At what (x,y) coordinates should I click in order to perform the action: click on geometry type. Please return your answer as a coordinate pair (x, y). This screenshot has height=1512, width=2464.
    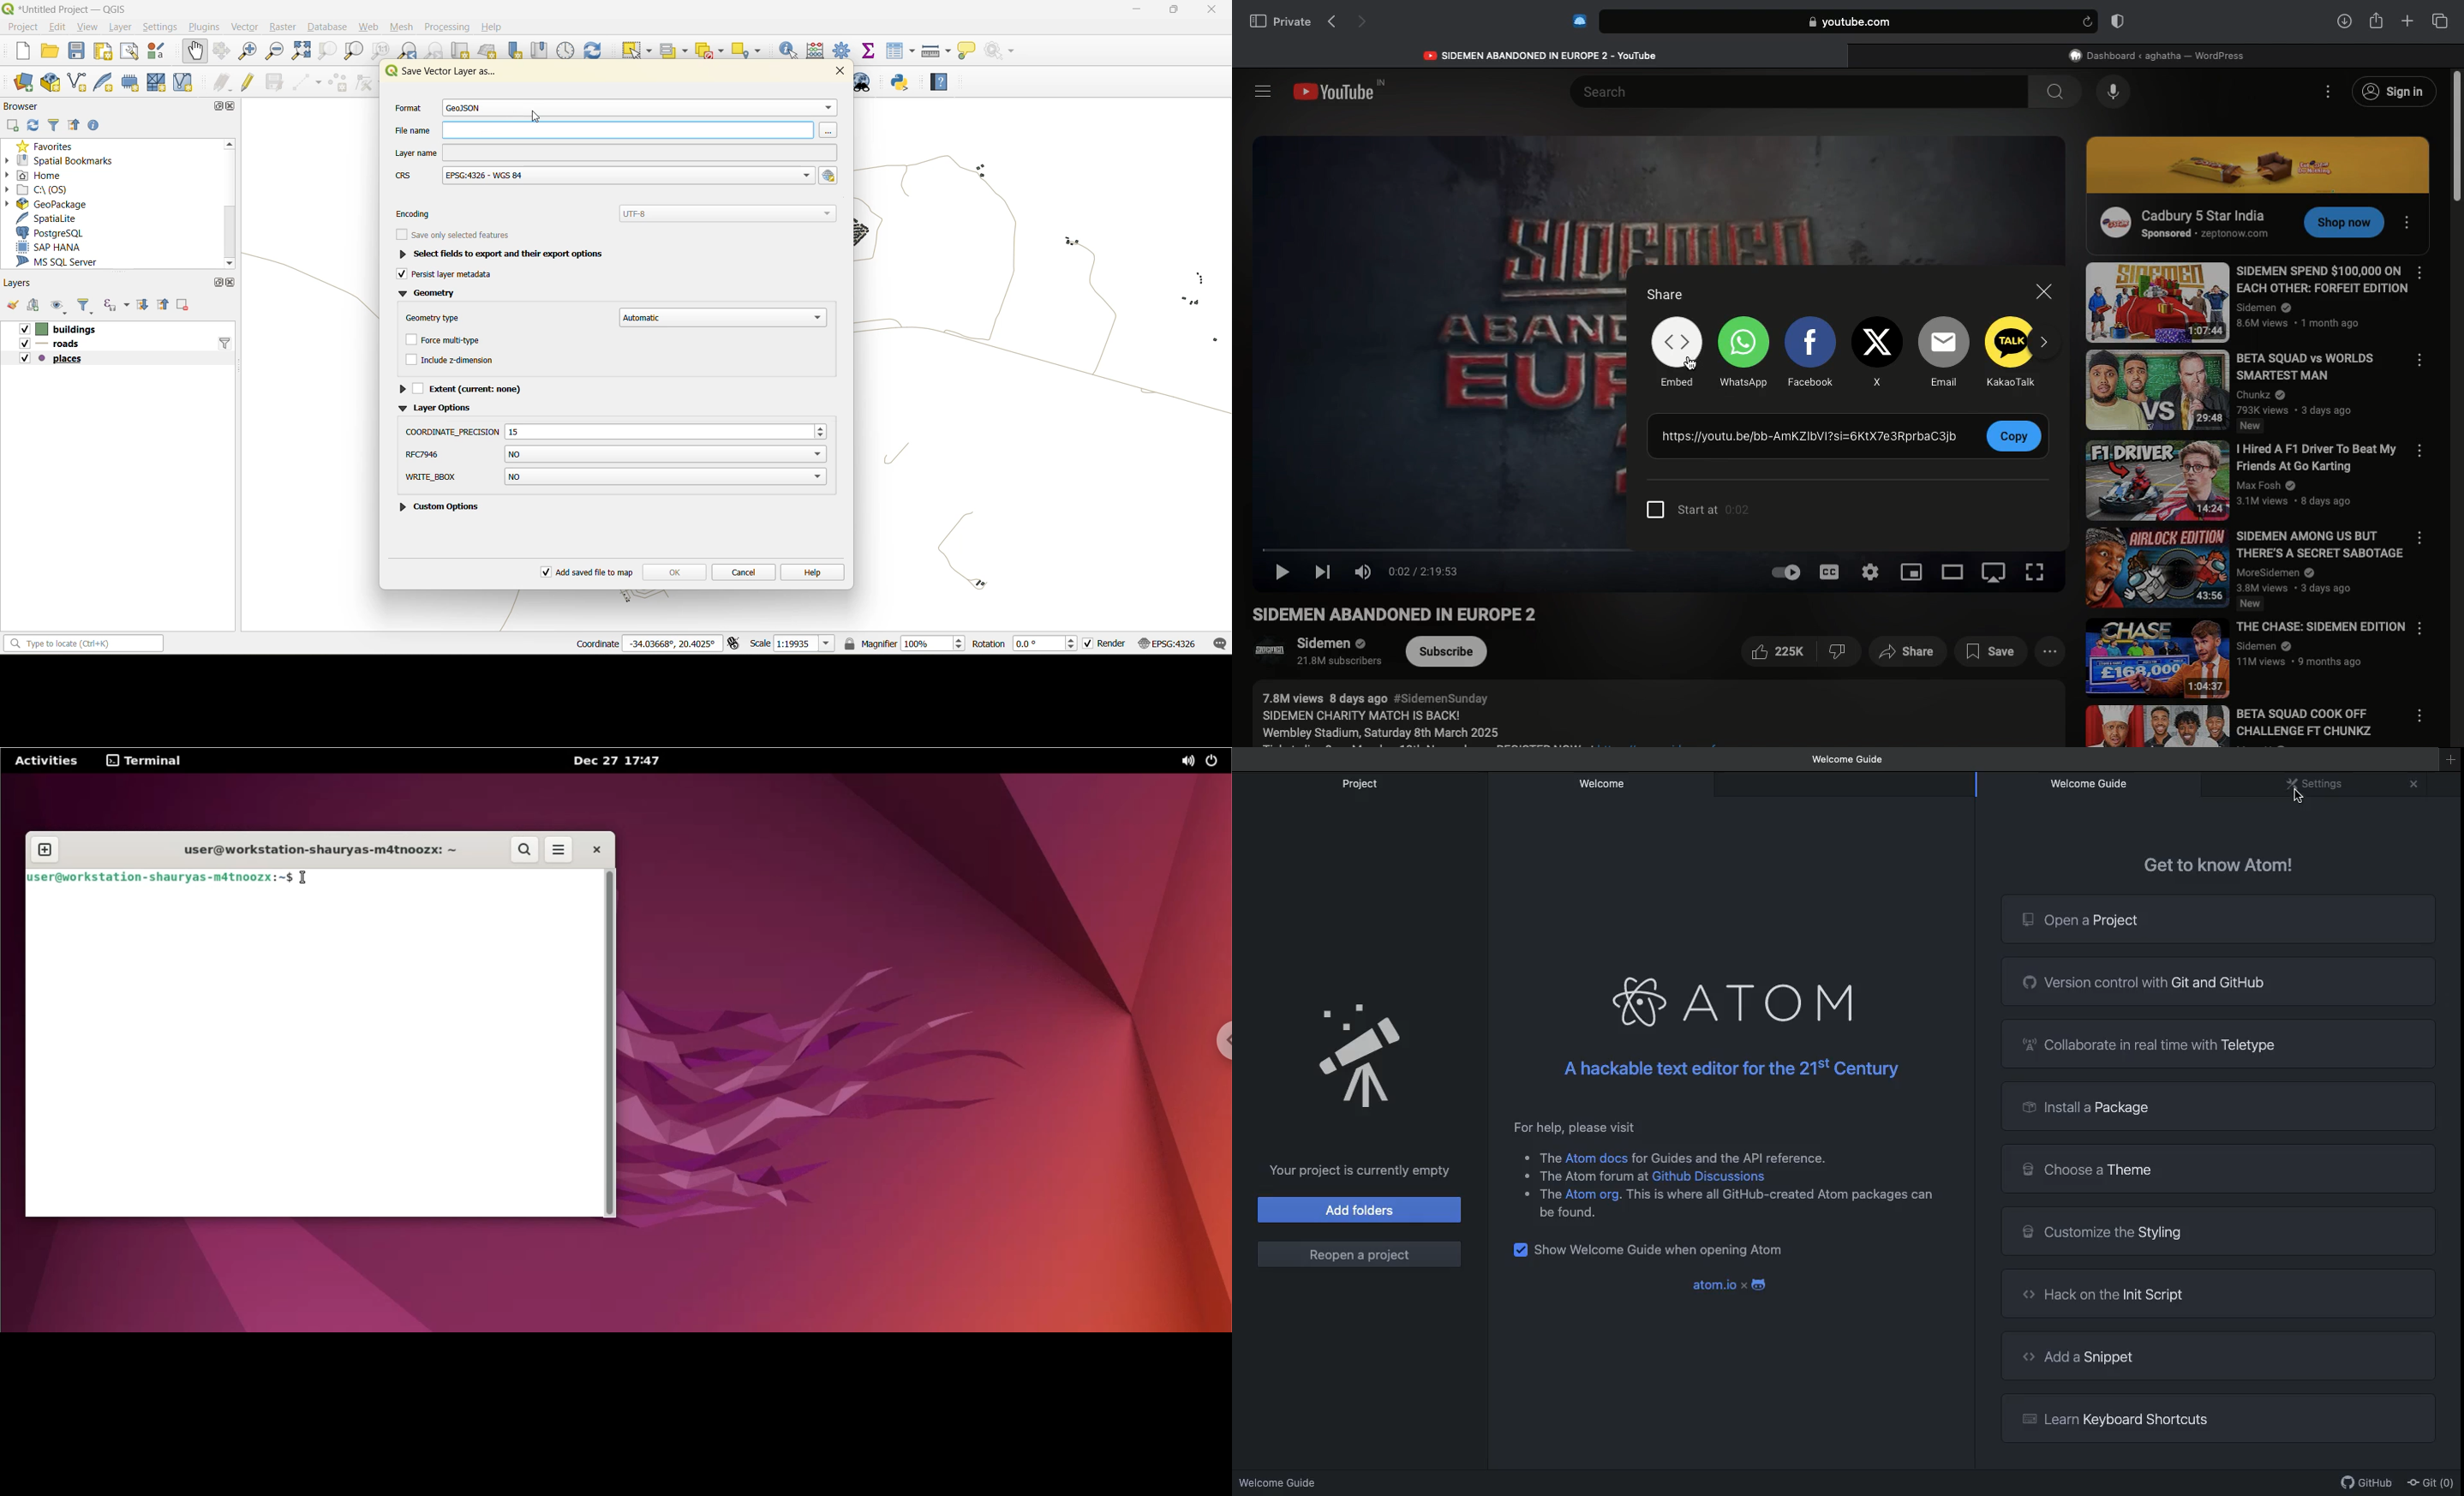
    Looking at the image, I should click on (622, 316).